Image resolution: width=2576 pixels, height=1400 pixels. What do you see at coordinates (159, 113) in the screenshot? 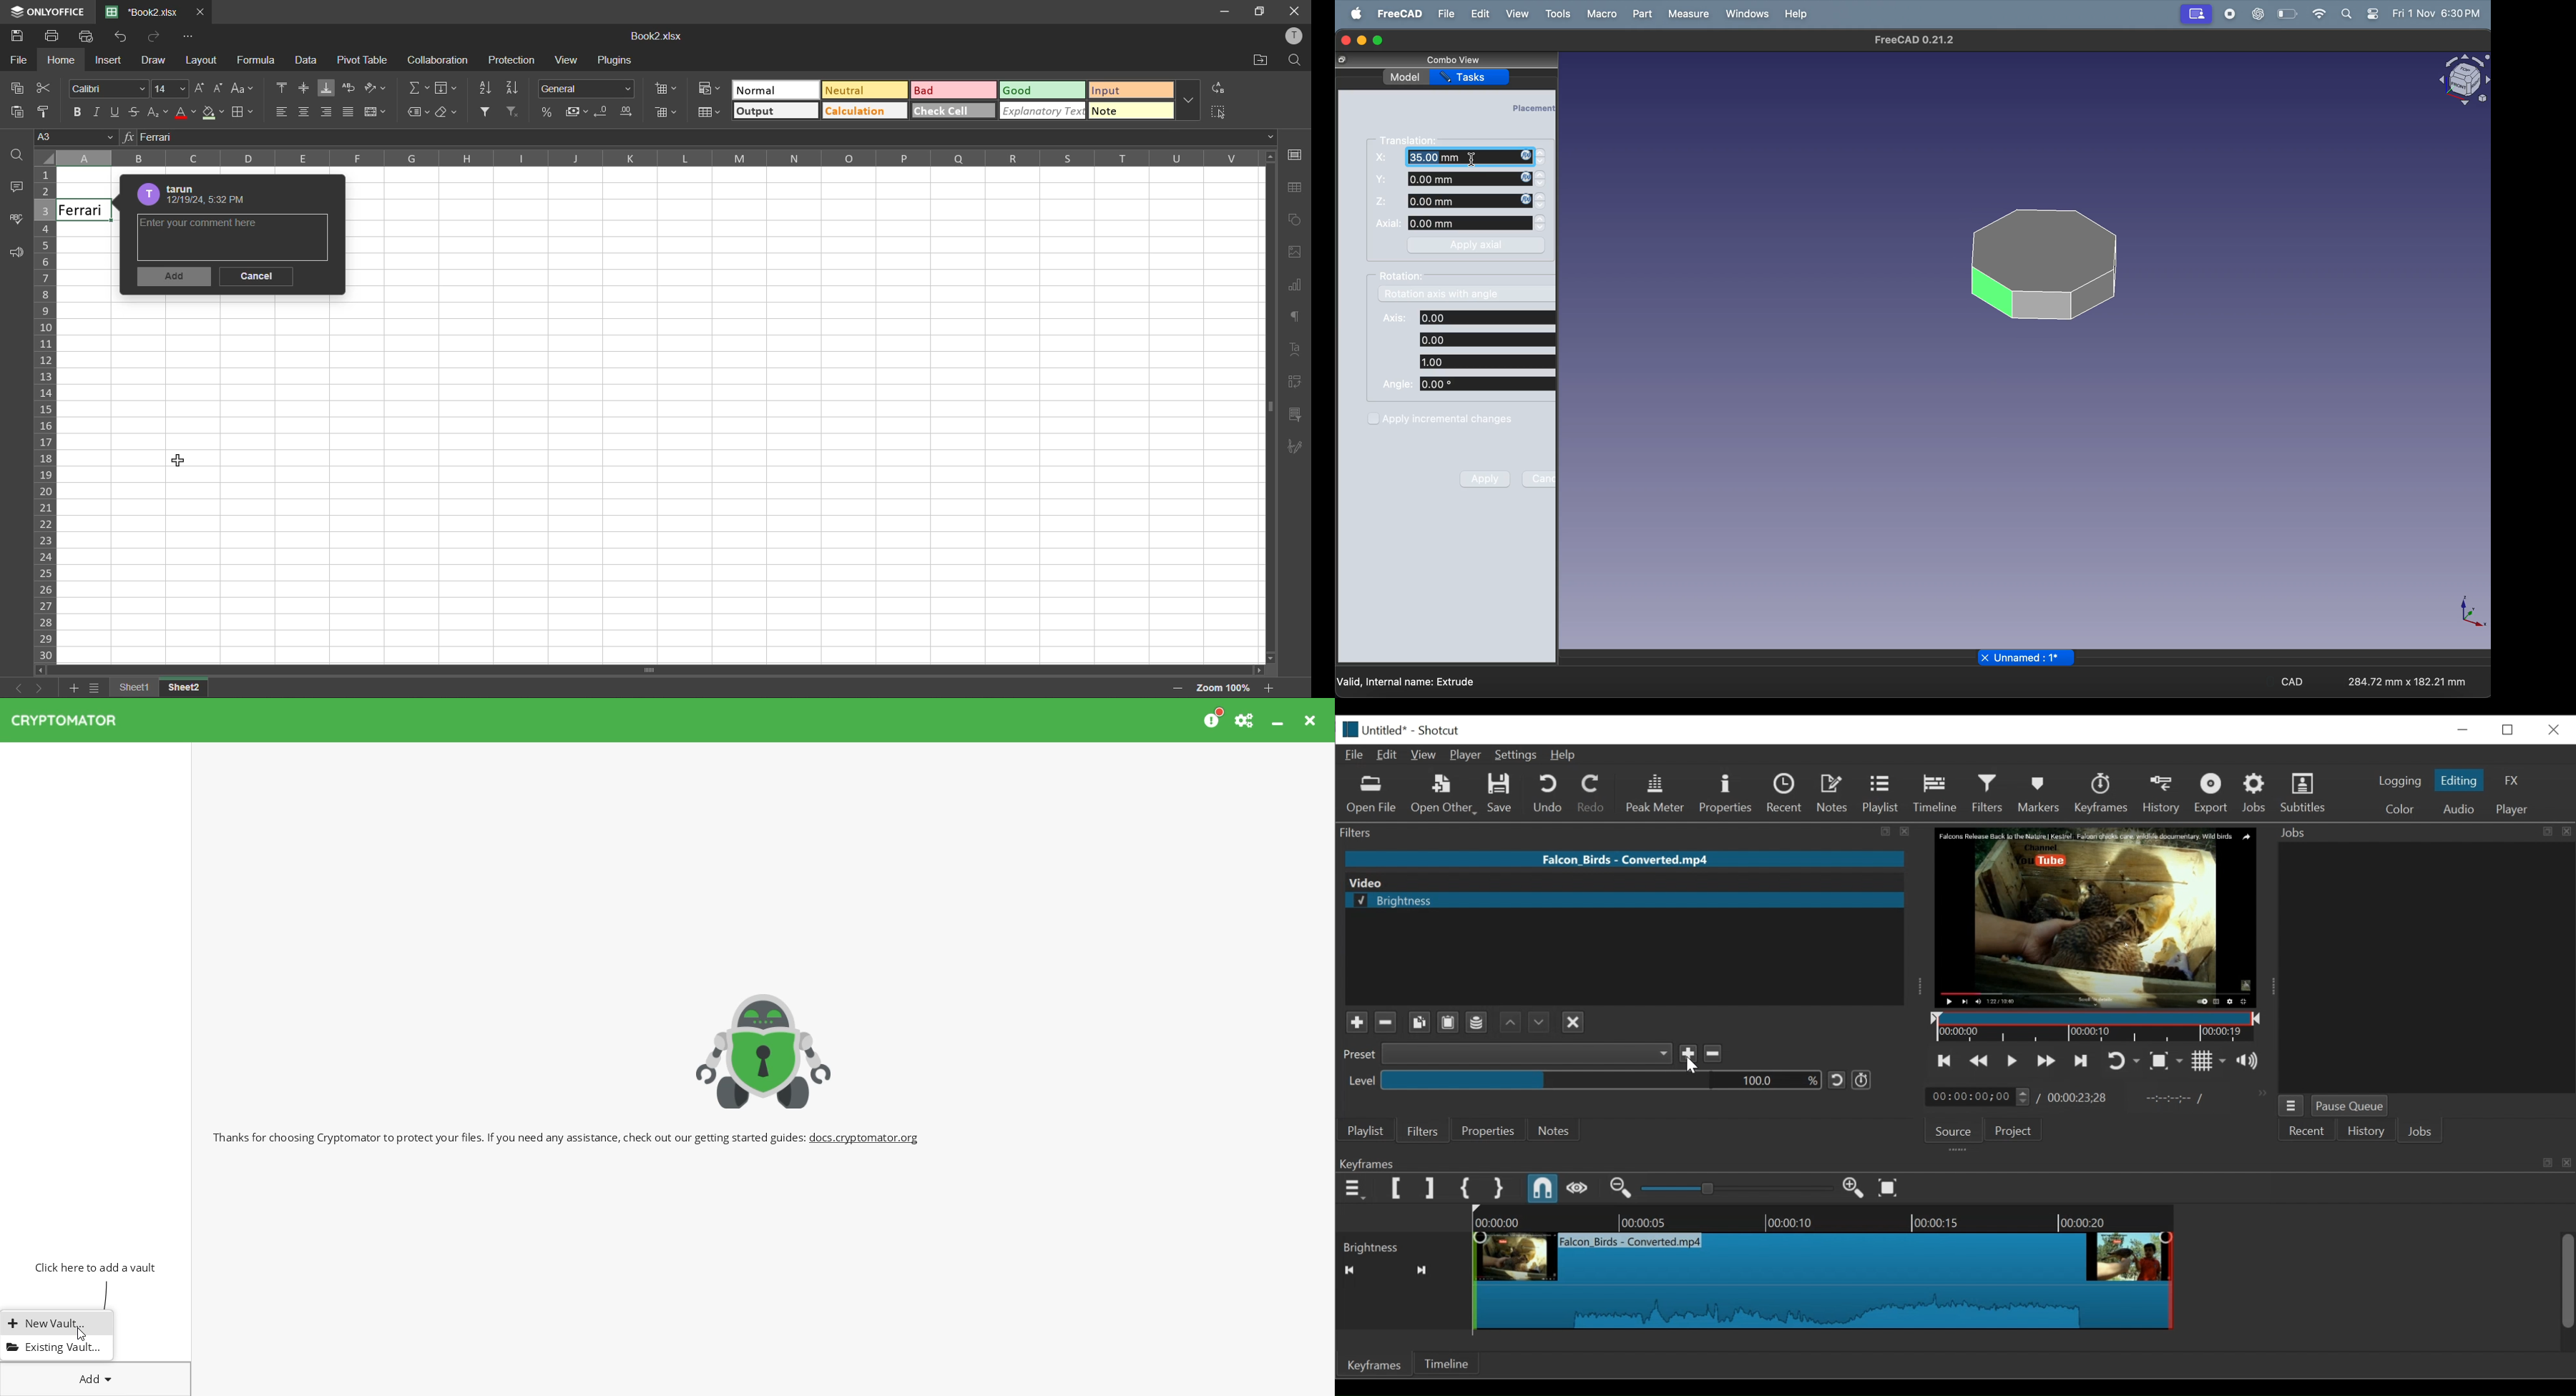
I see `sub/superscript` at bounding box center [159, 113].